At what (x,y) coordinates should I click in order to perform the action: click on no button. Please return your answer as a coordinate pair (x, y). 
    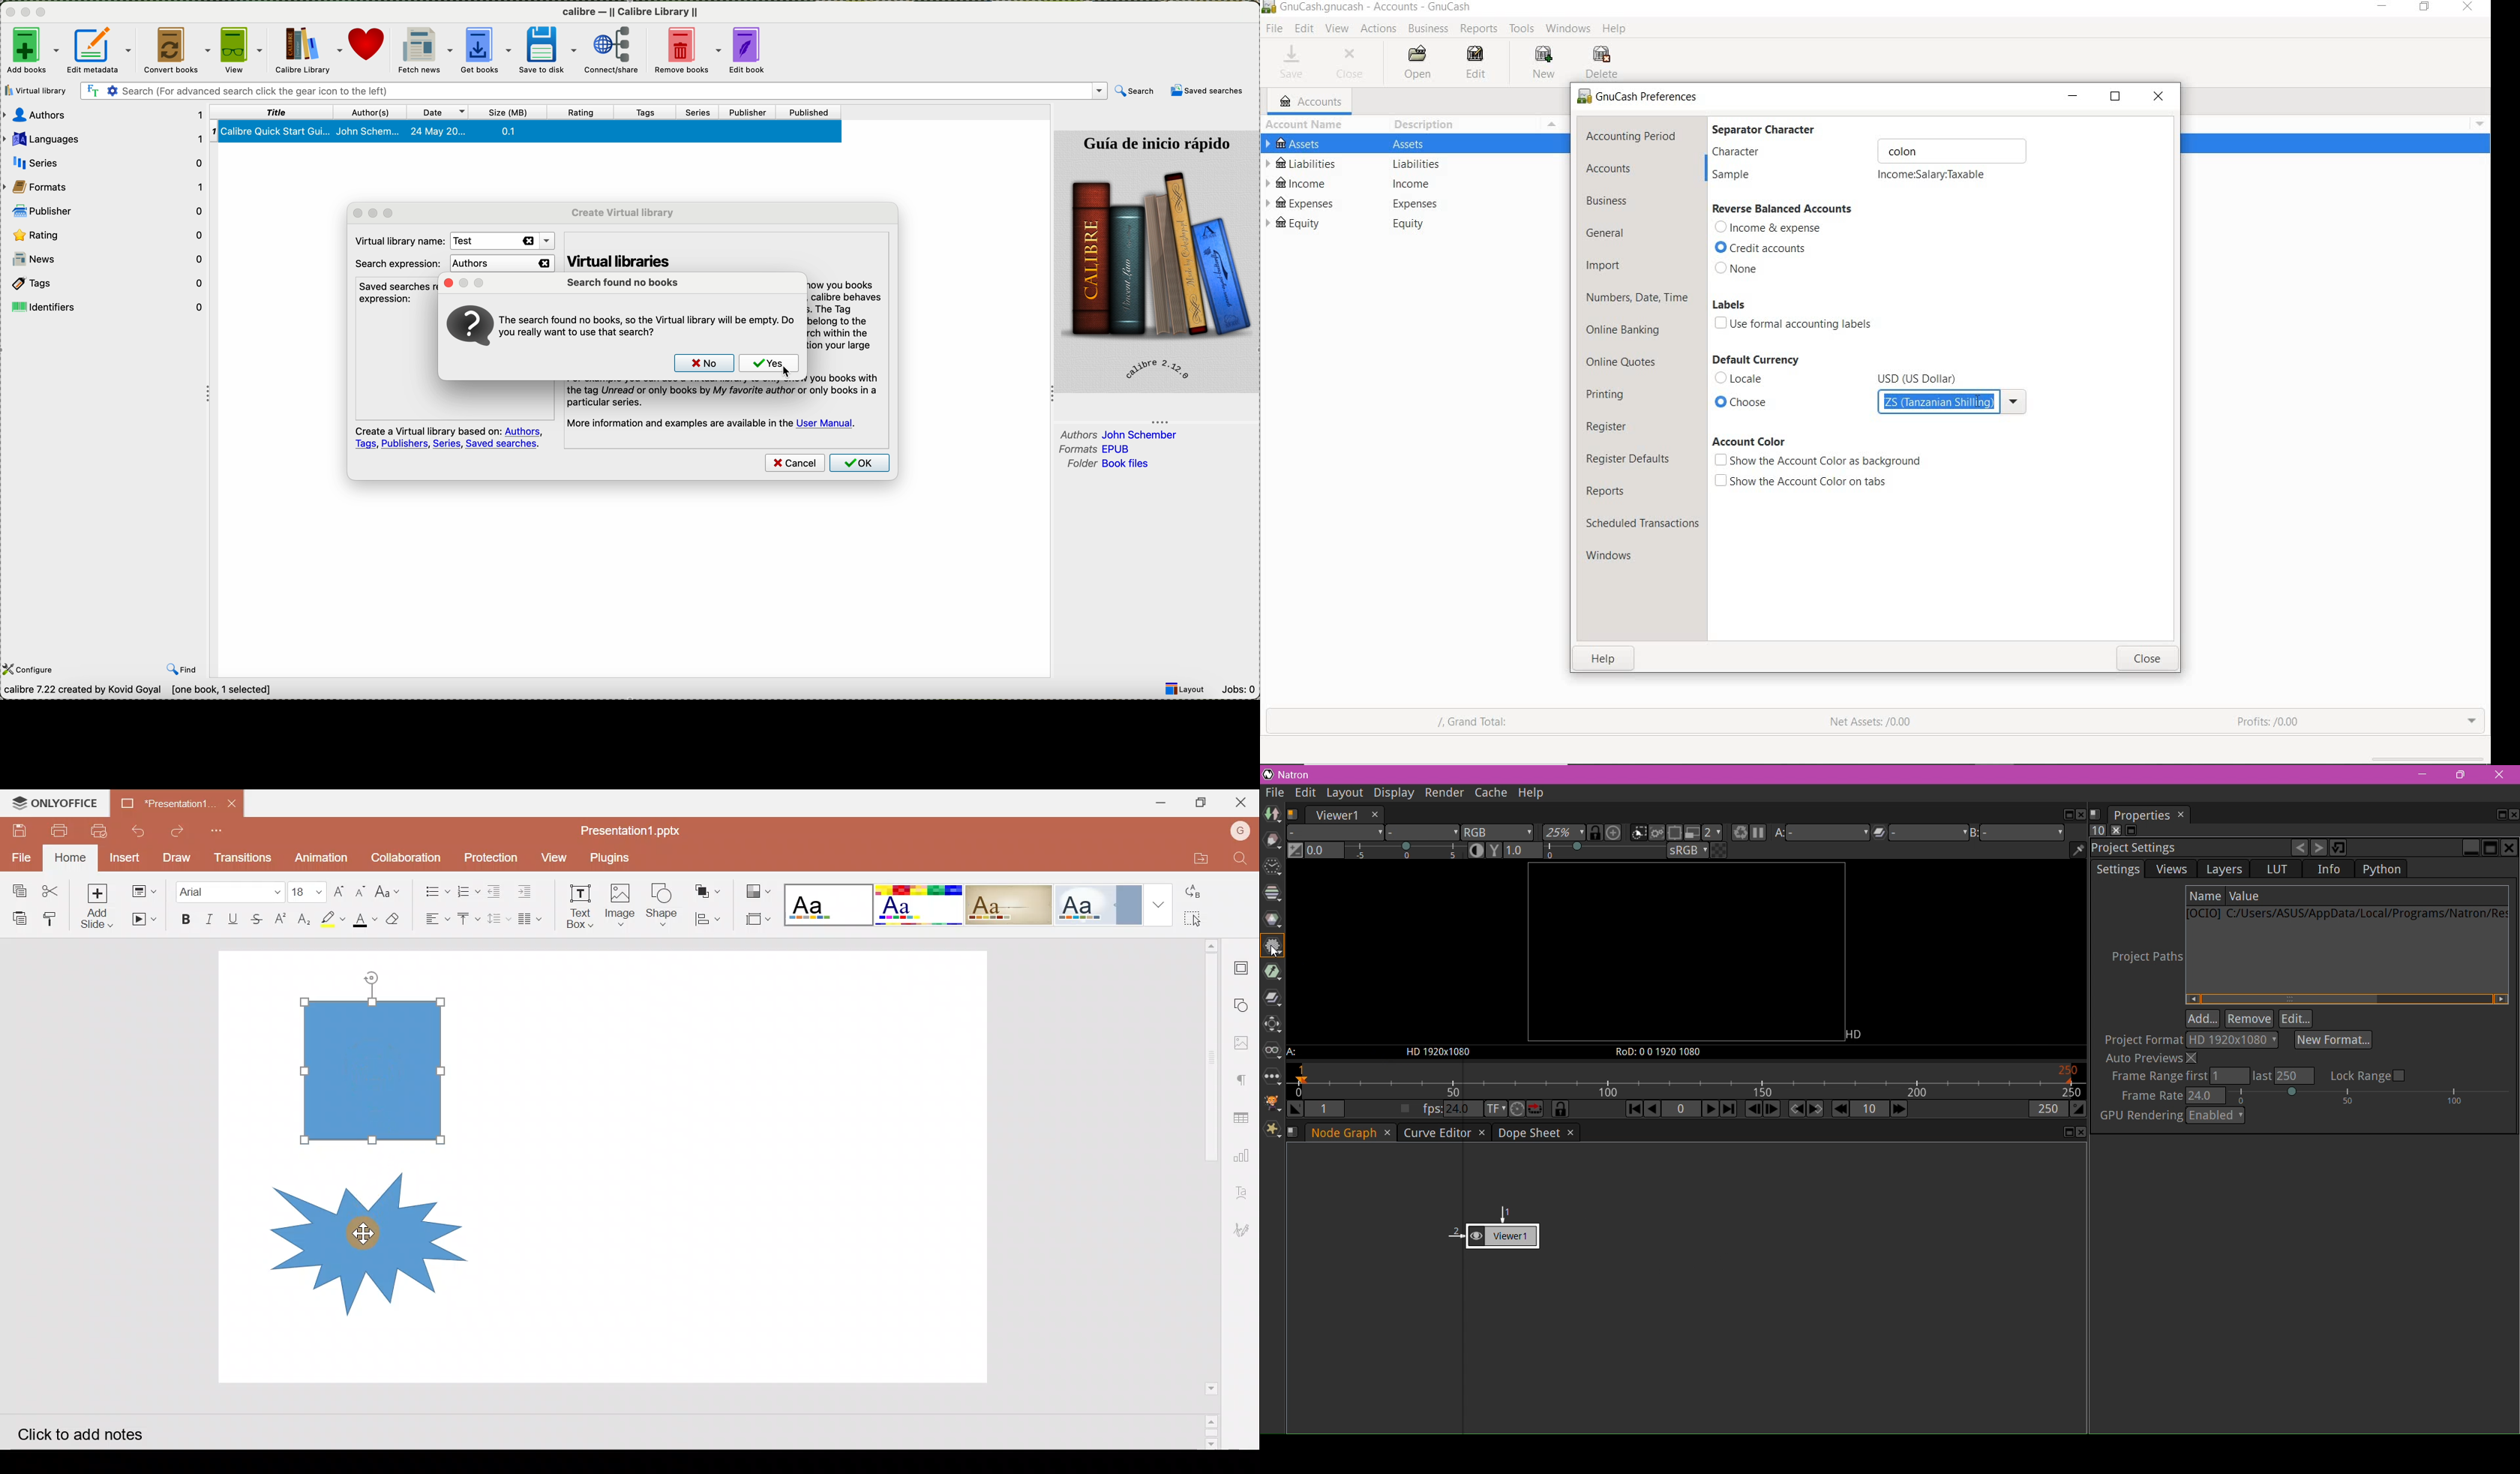
    Looking at the image, I should click on (705, 363).